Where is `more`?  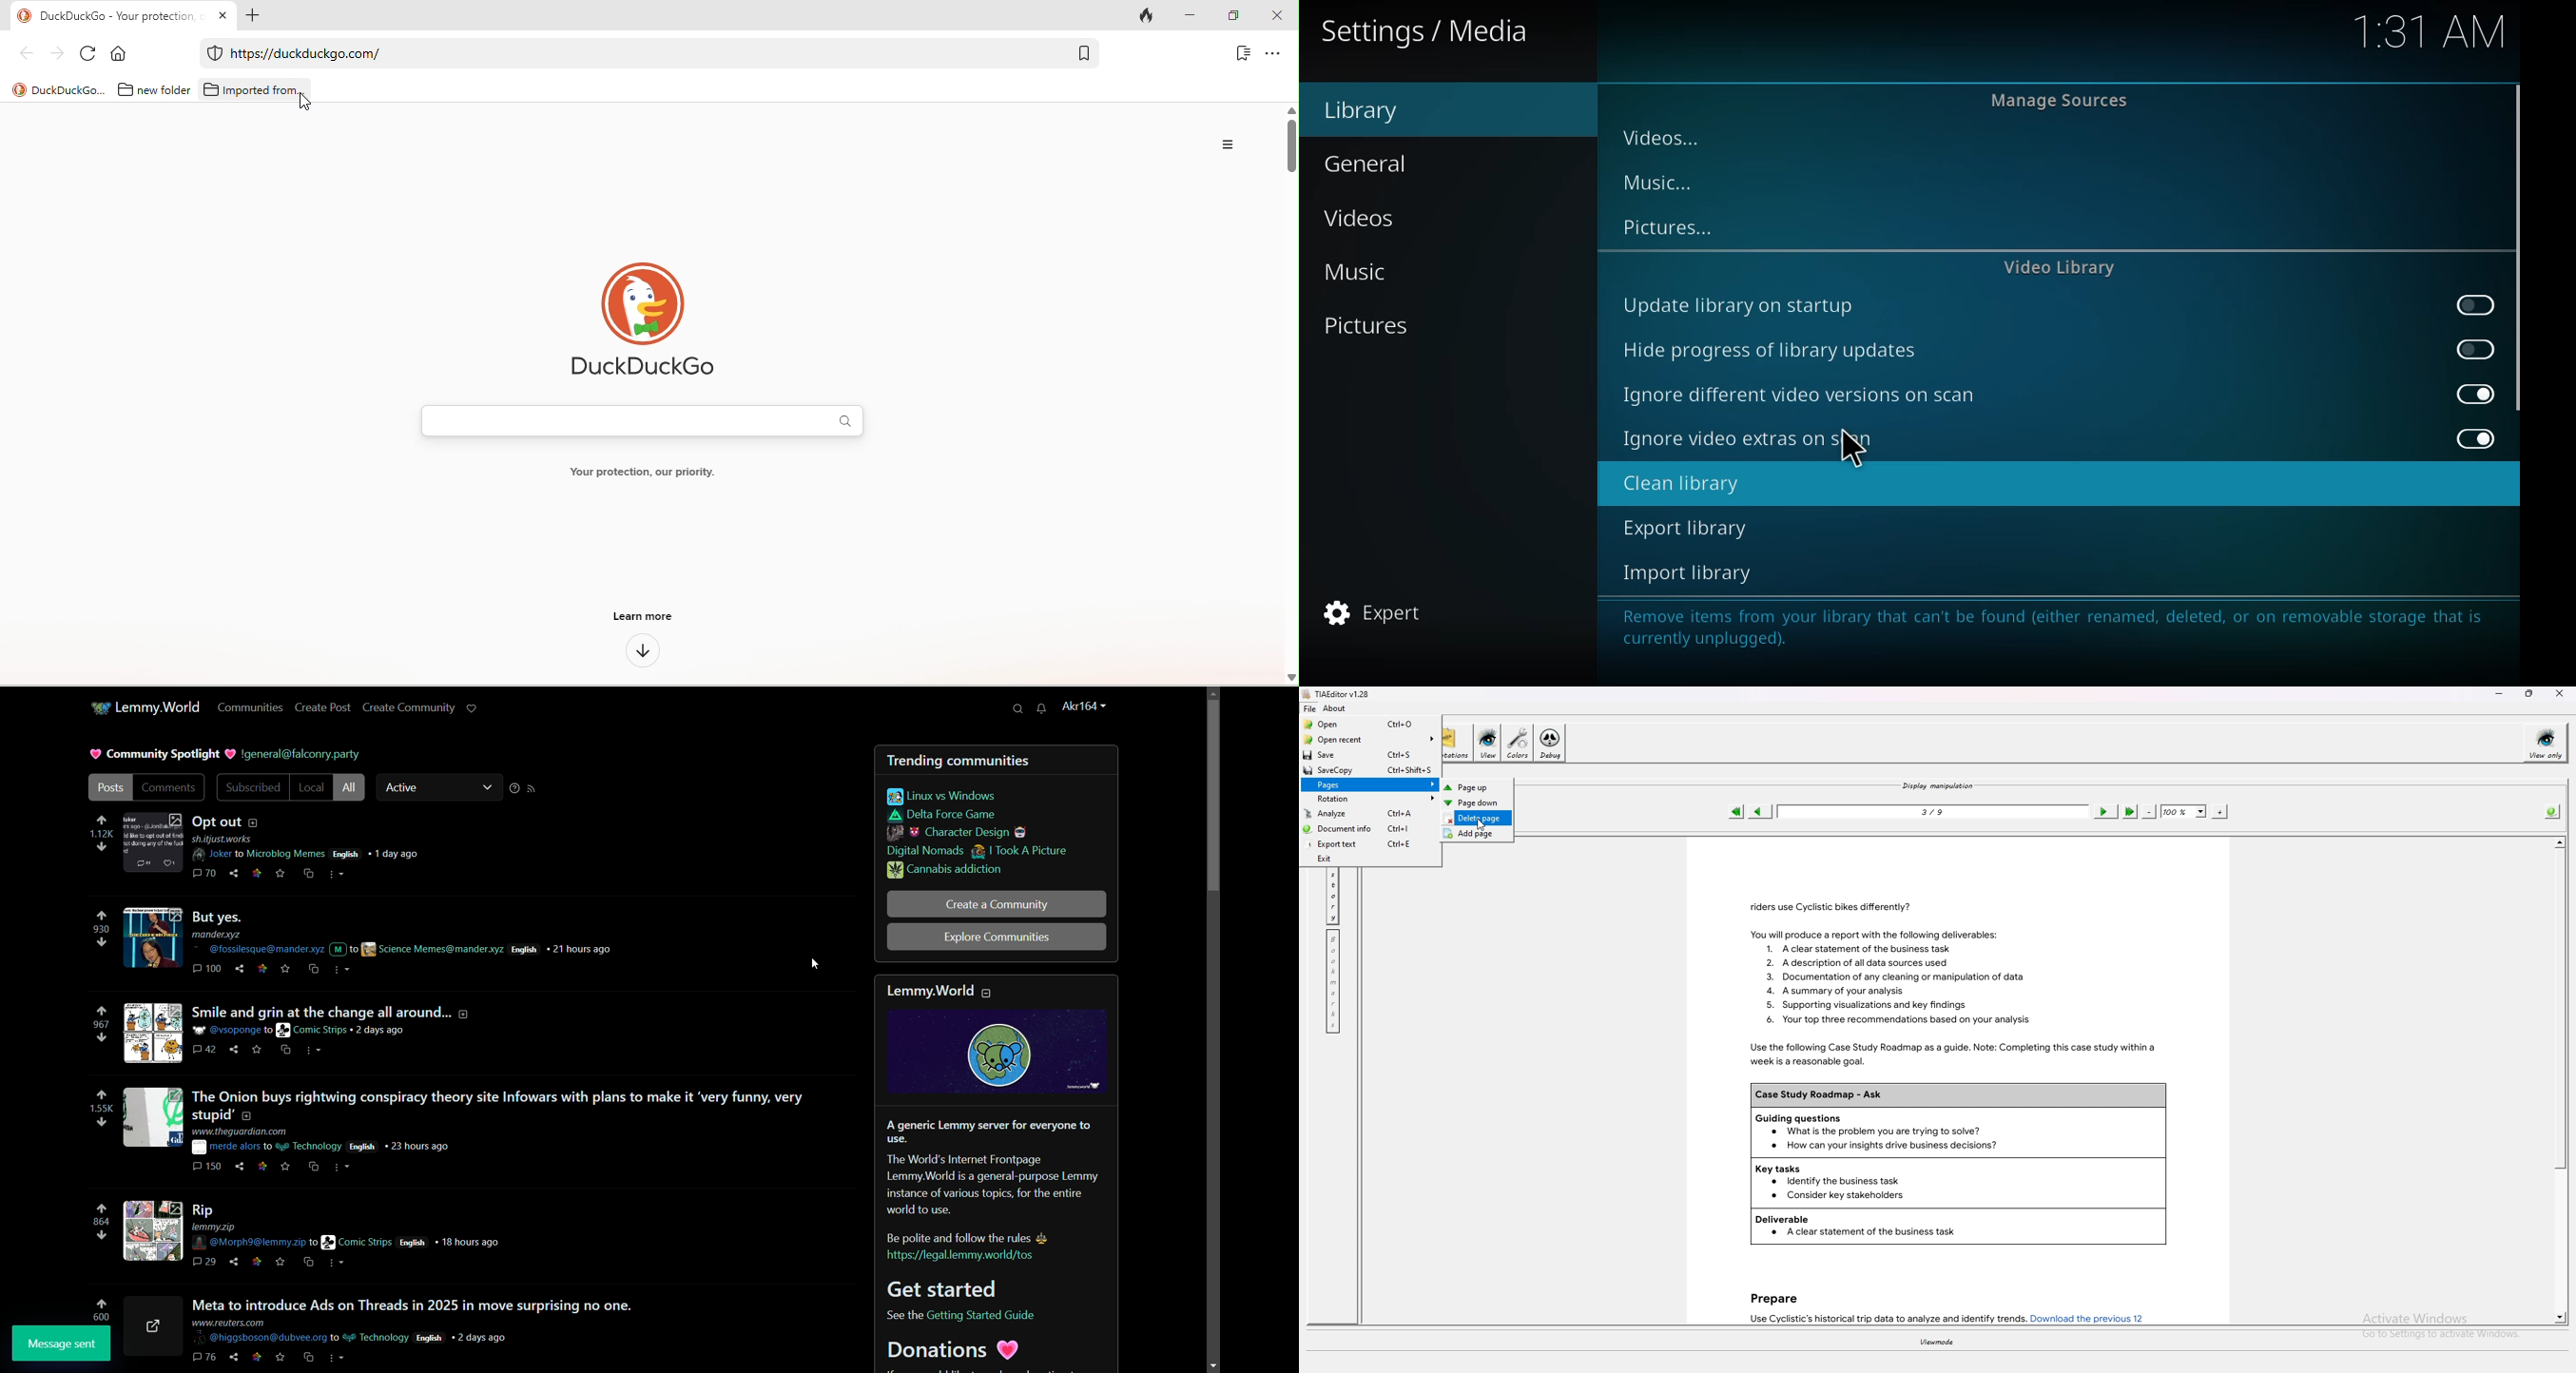
more is located at coordinates (338, 871).